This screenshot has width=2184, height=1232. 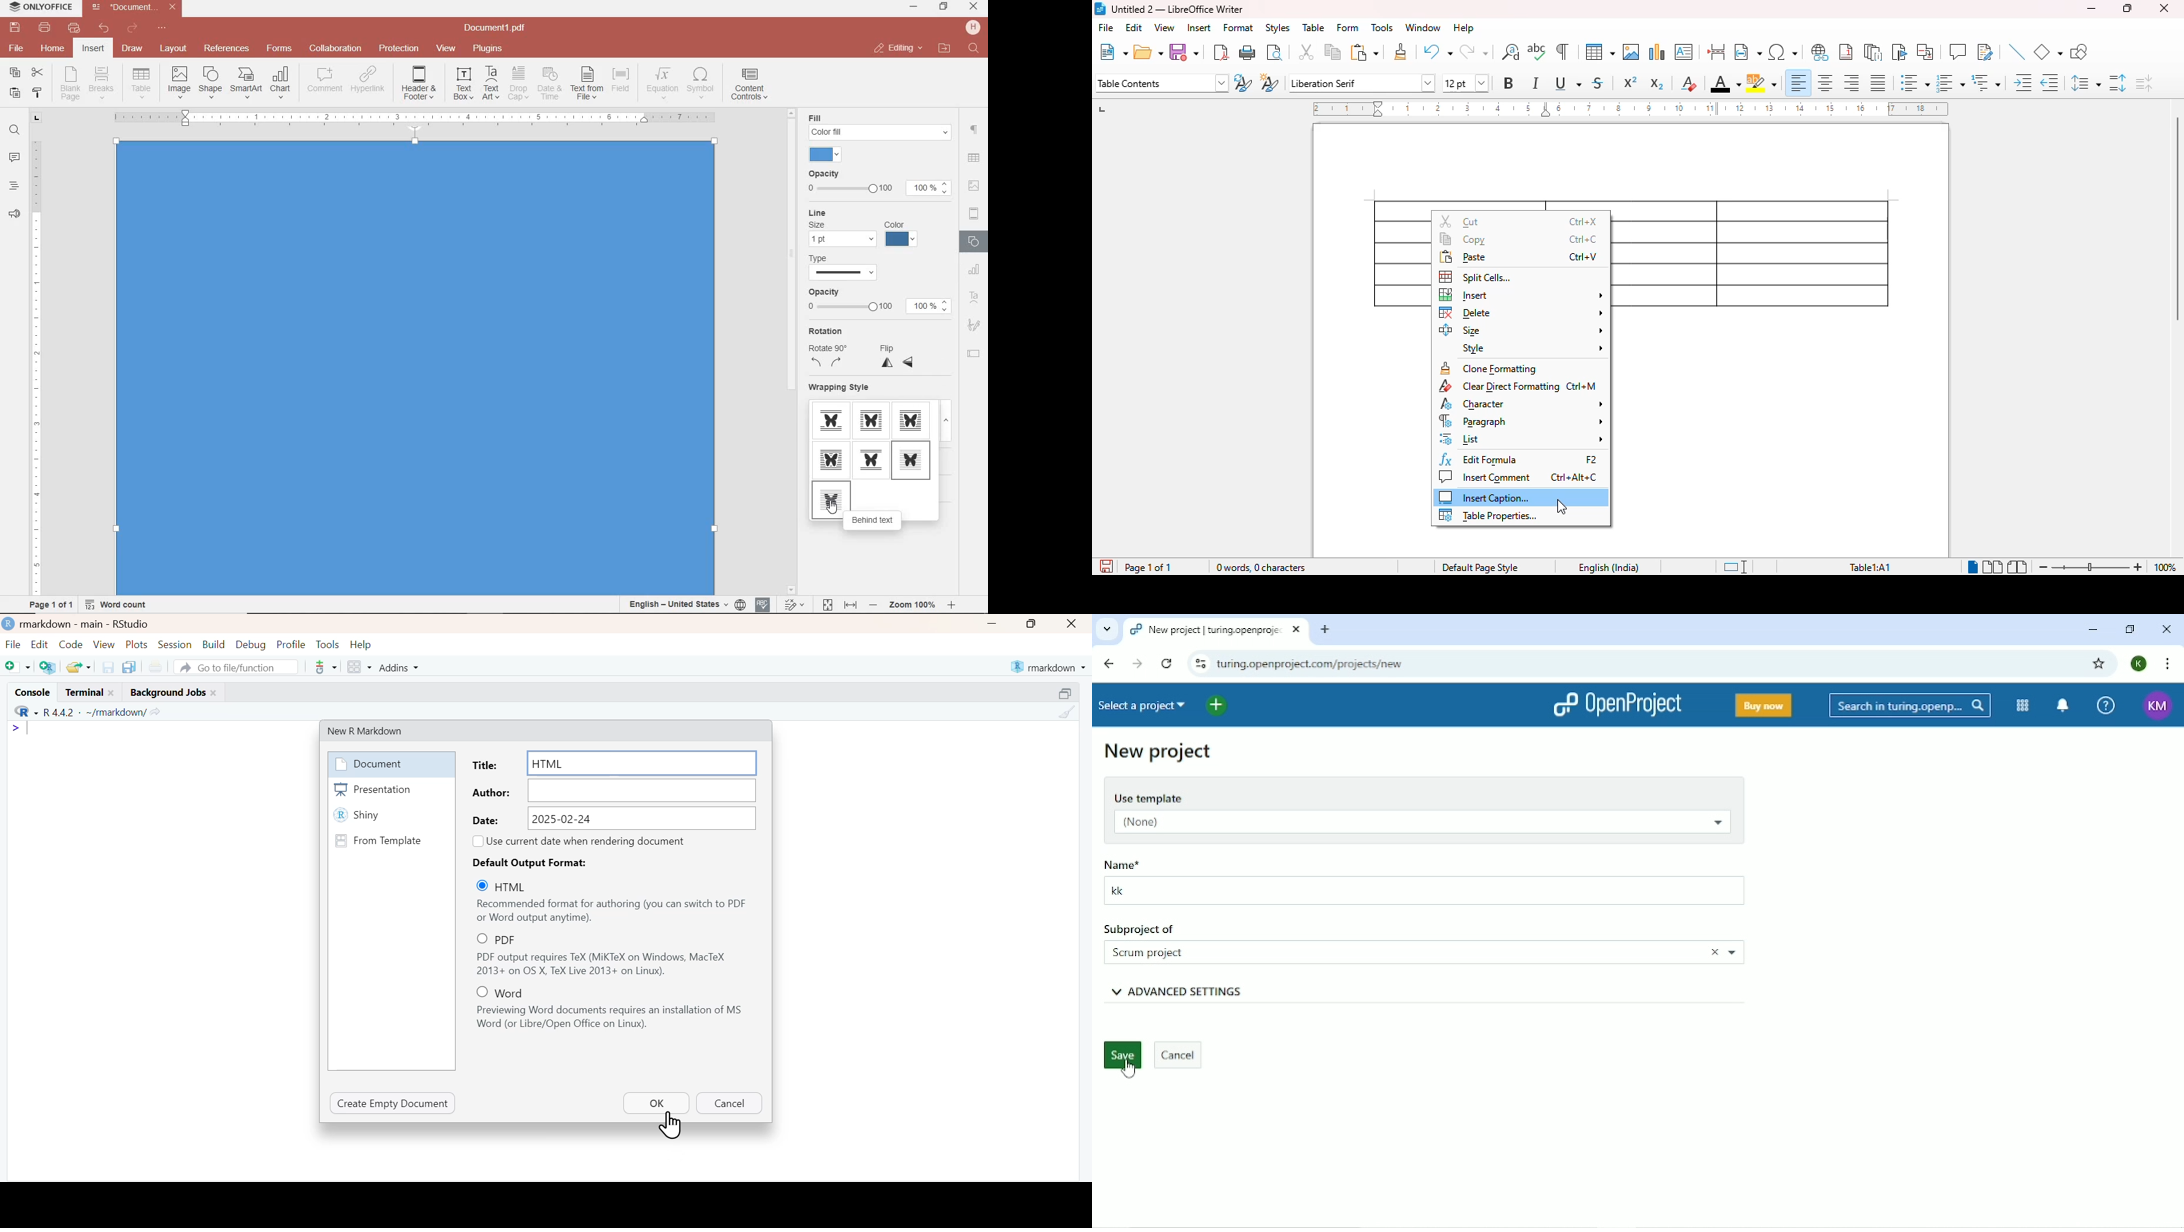 What do you see at coordinates (1630, 109) in the screenshot?
I see `ruler` at bounding box center [1630, 109].